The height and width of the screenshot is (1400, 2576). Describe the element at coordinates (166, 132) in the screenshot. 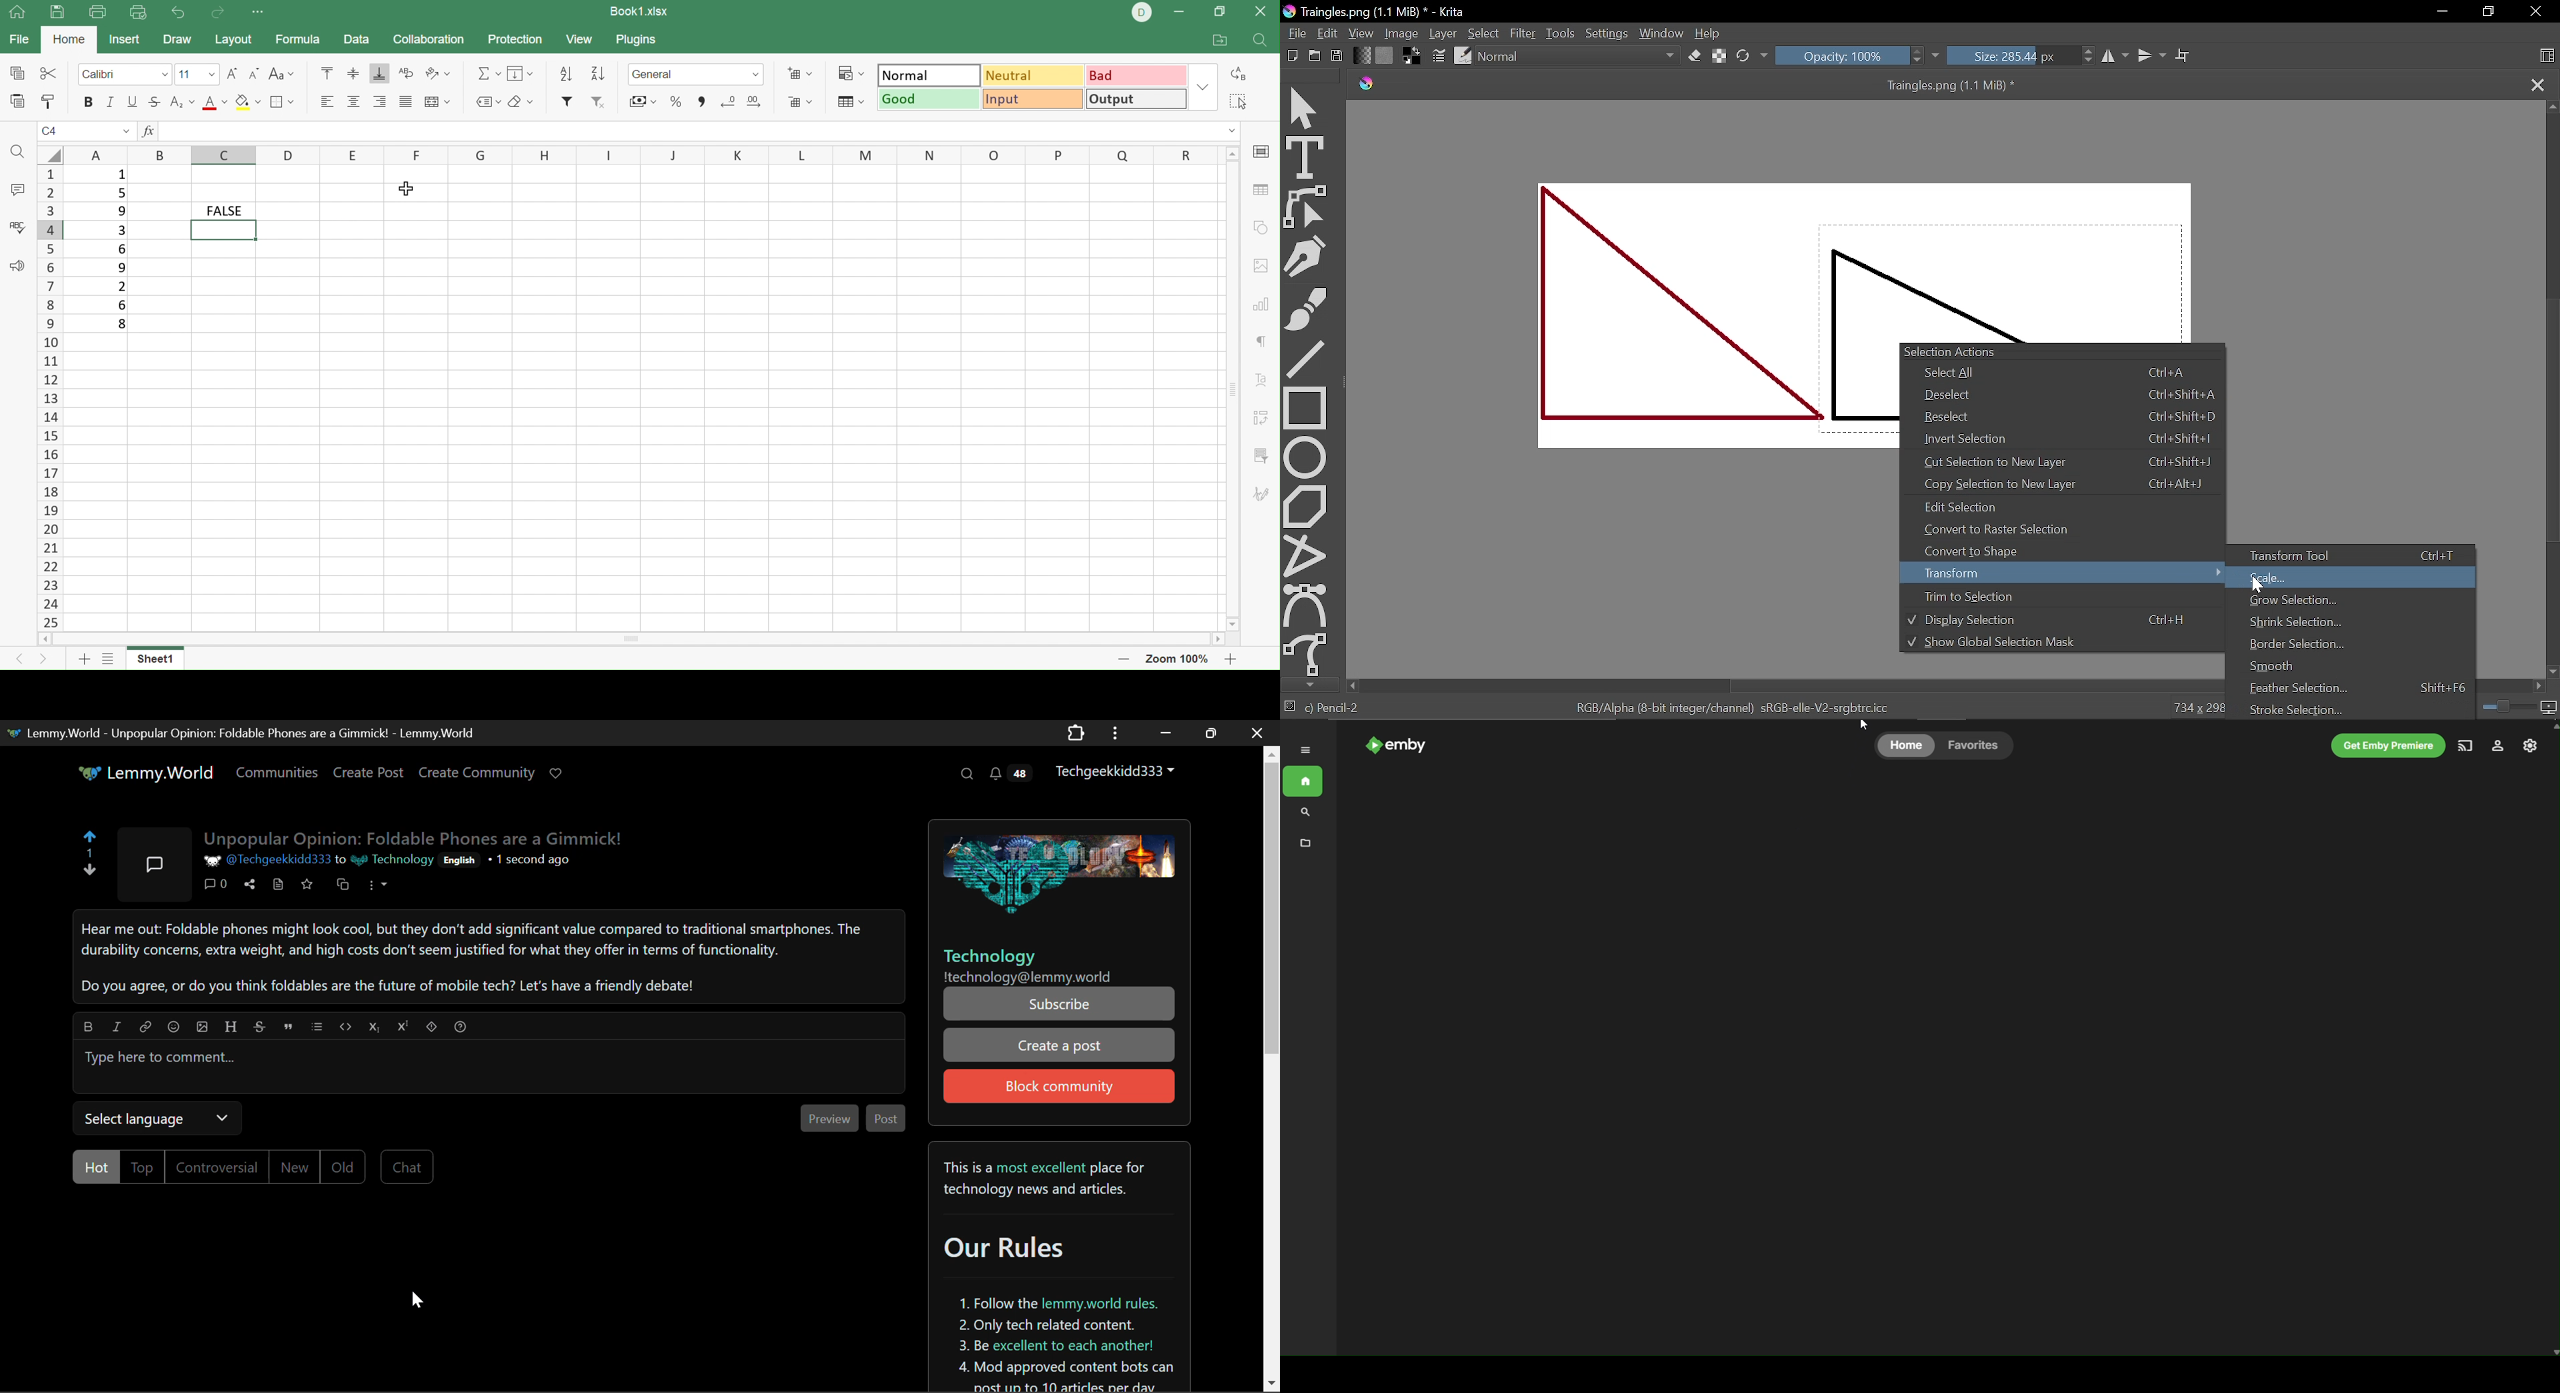

I see `1` at that location.